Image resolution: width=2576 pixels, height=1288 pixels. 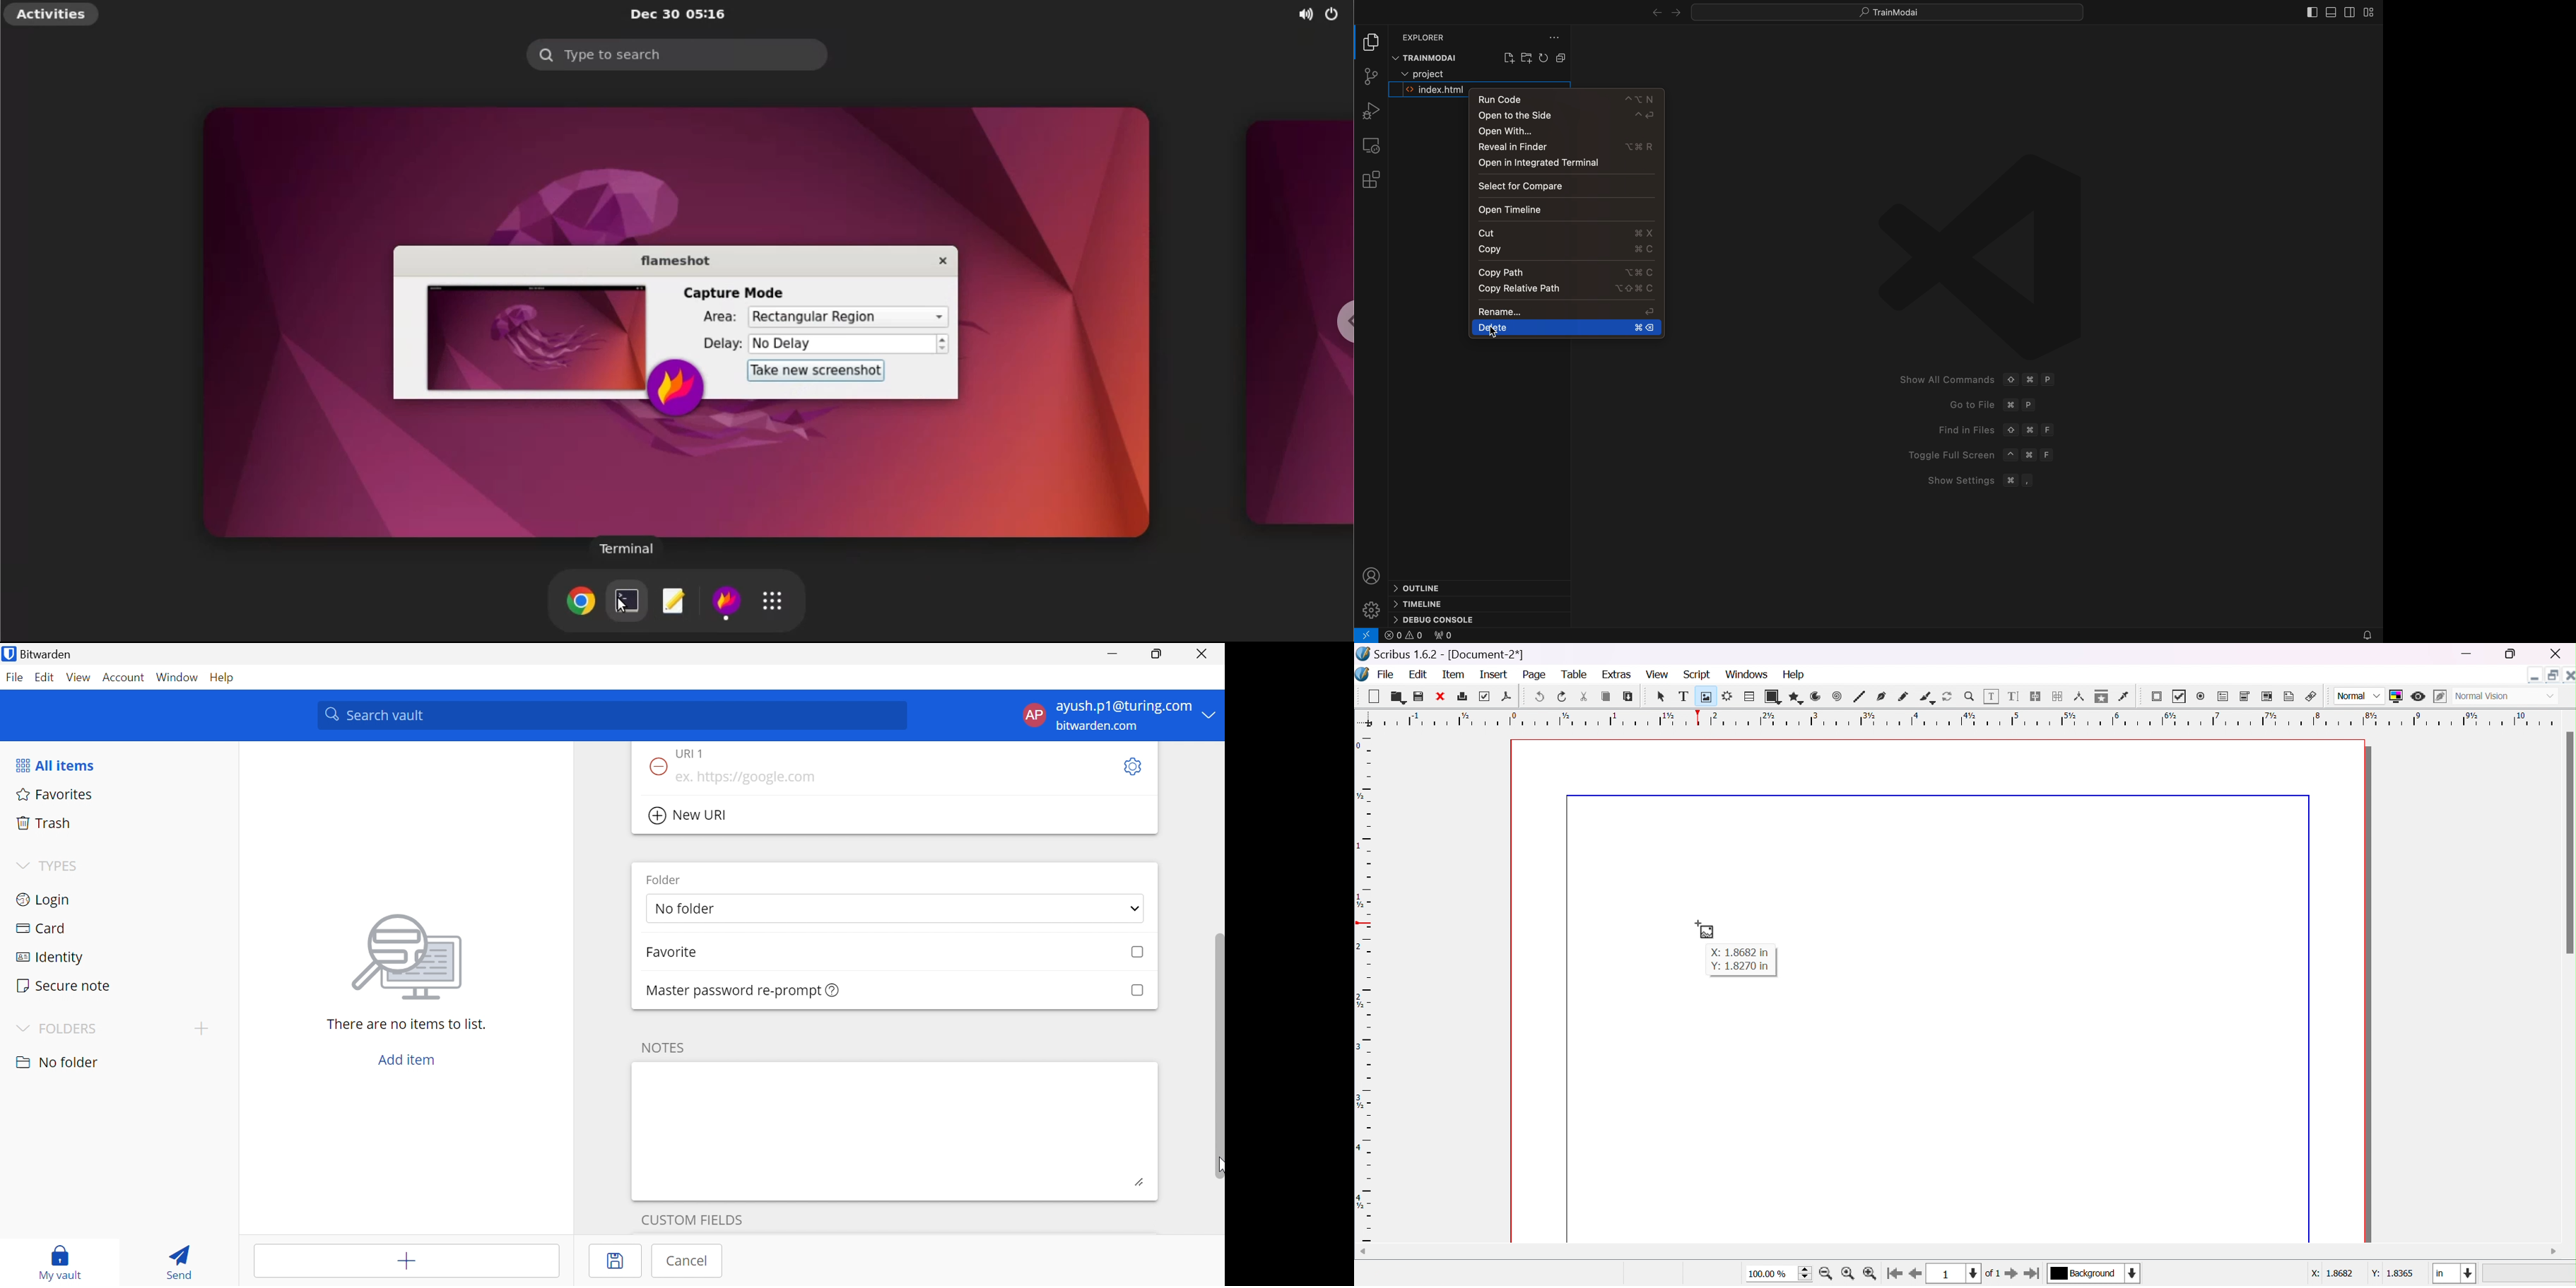 What do you see at coordinates (225, 677) in the screenshot?
I see `Help` at bounding box center [225, 677].